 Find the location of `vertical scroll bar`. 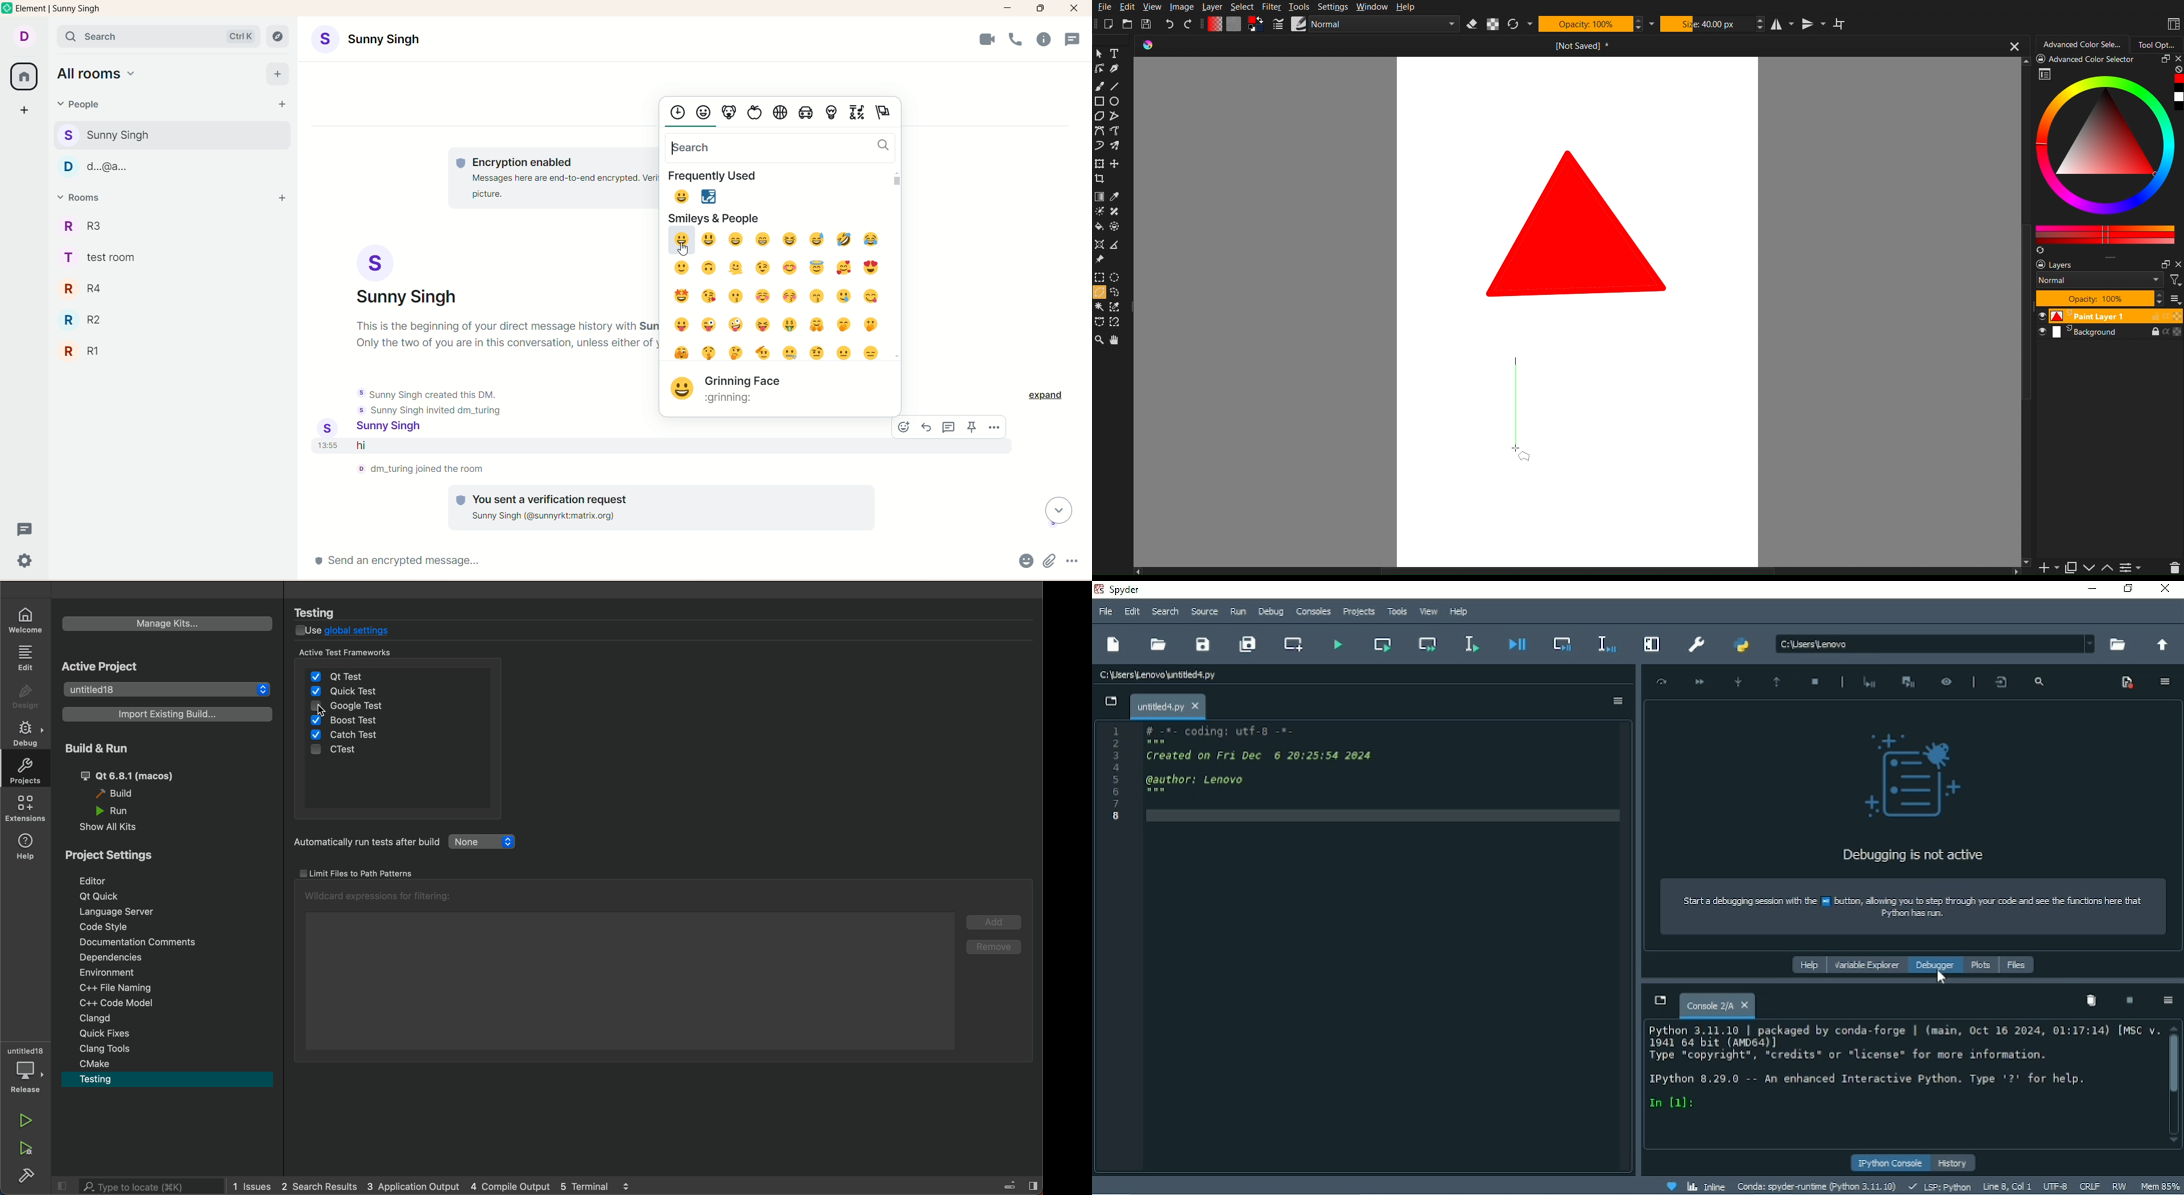

vertical scroll bar is located at coordinates (1085, 302).